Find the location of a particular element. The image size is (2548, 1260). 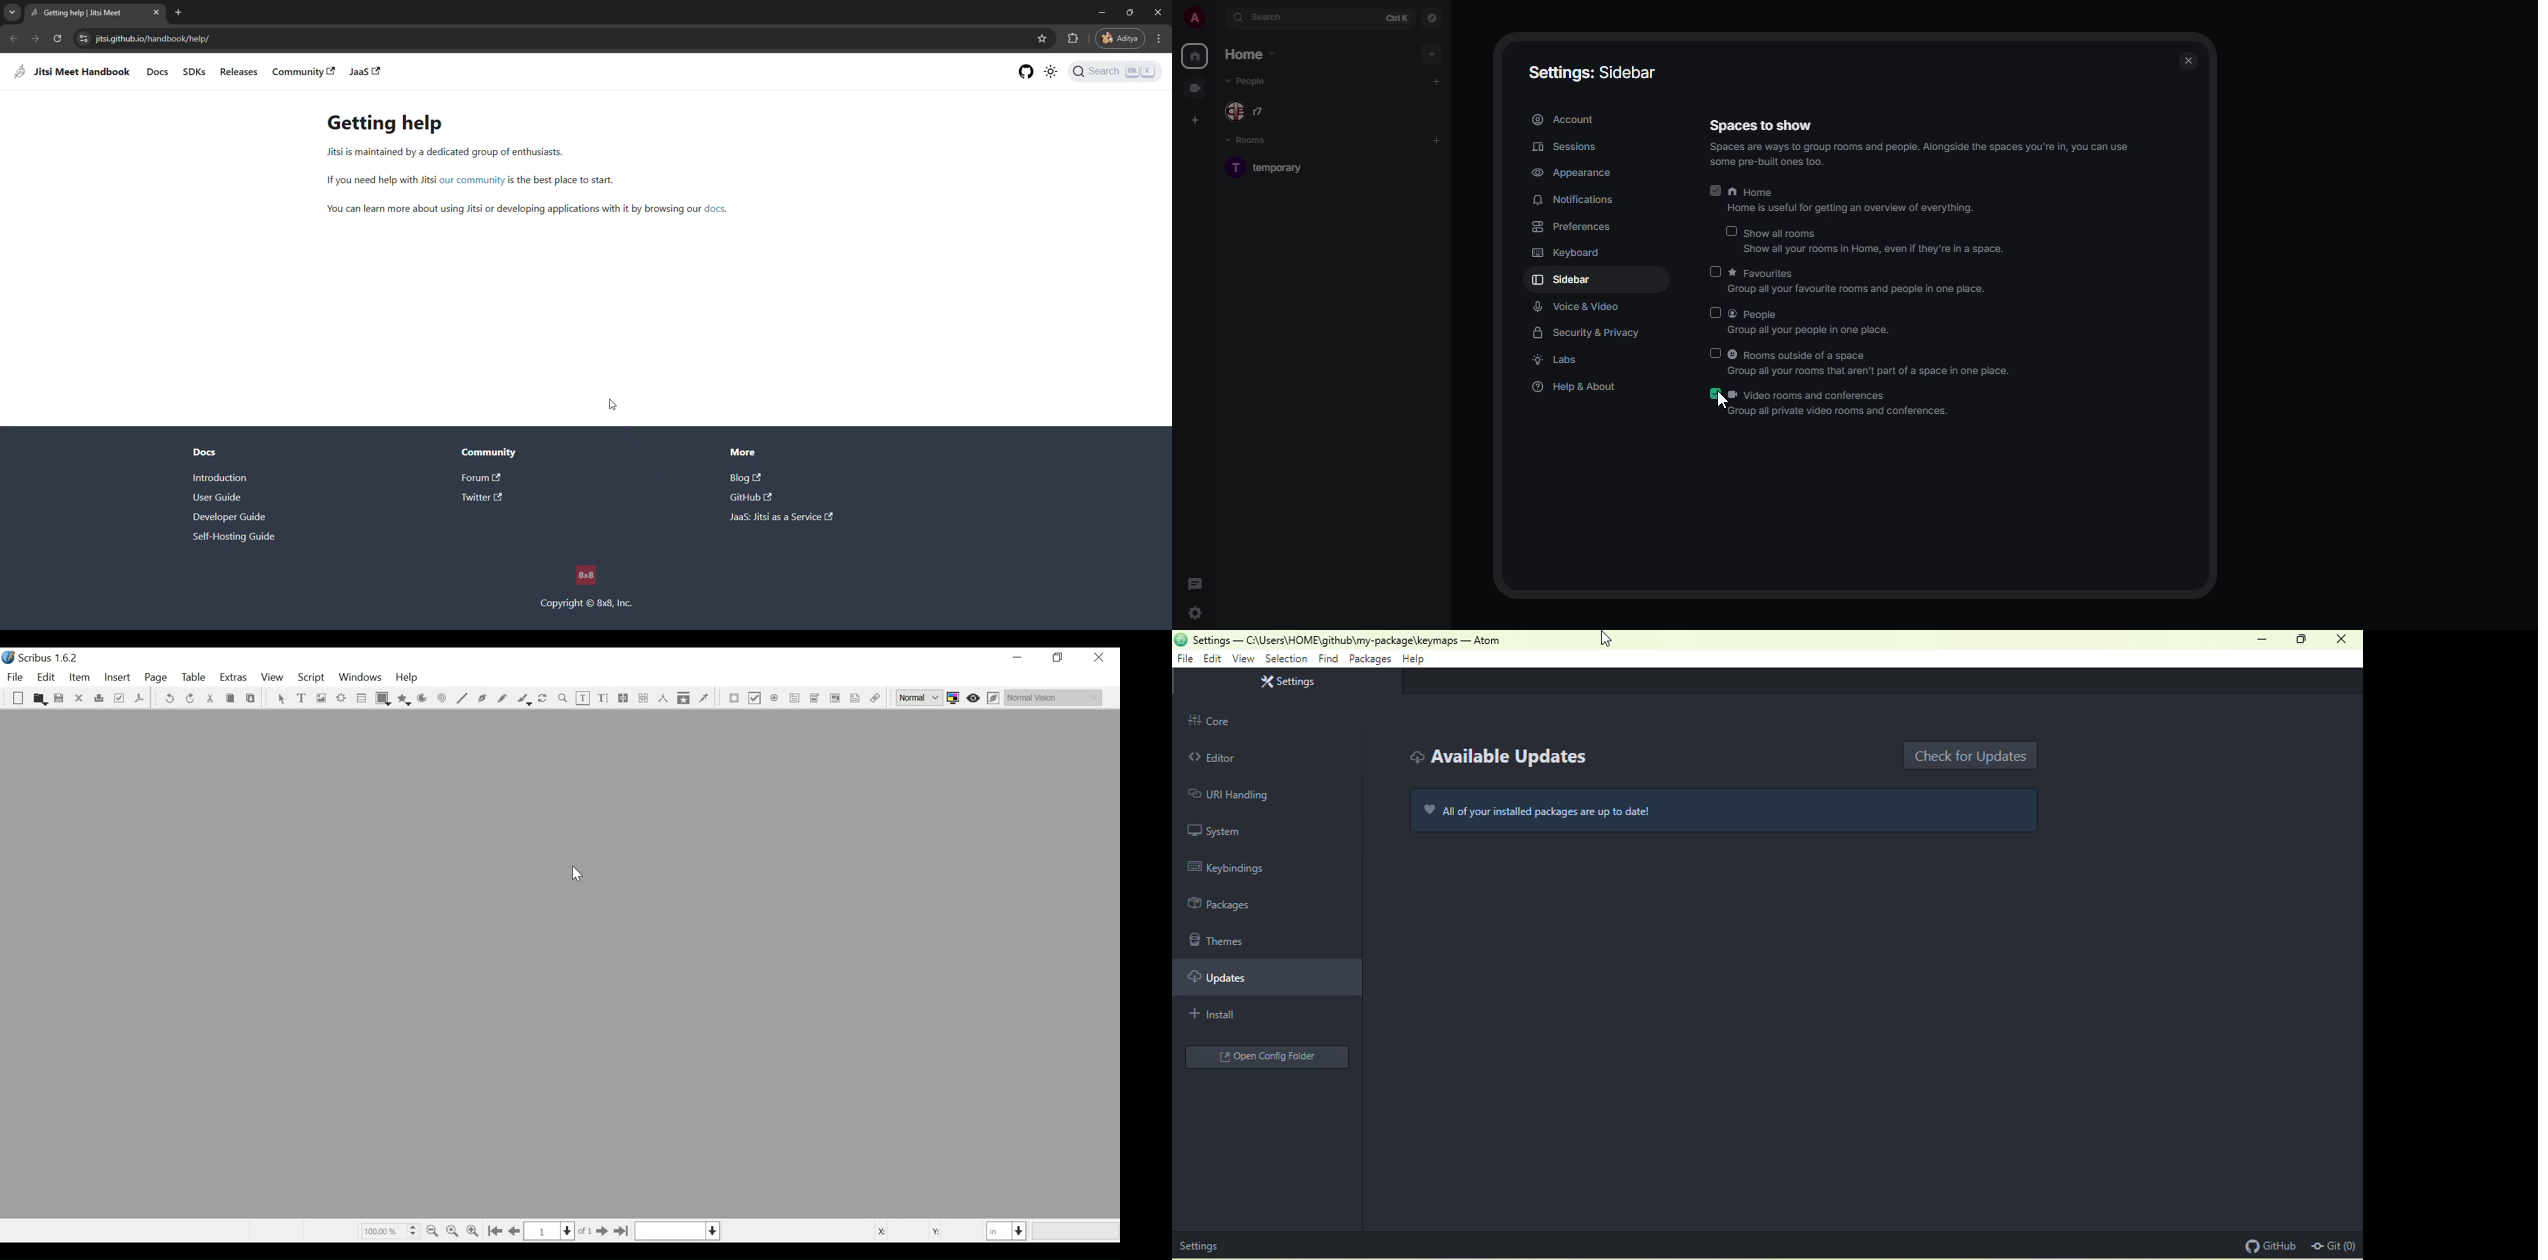

Edit Text Content is located at coordinates (583, 698).